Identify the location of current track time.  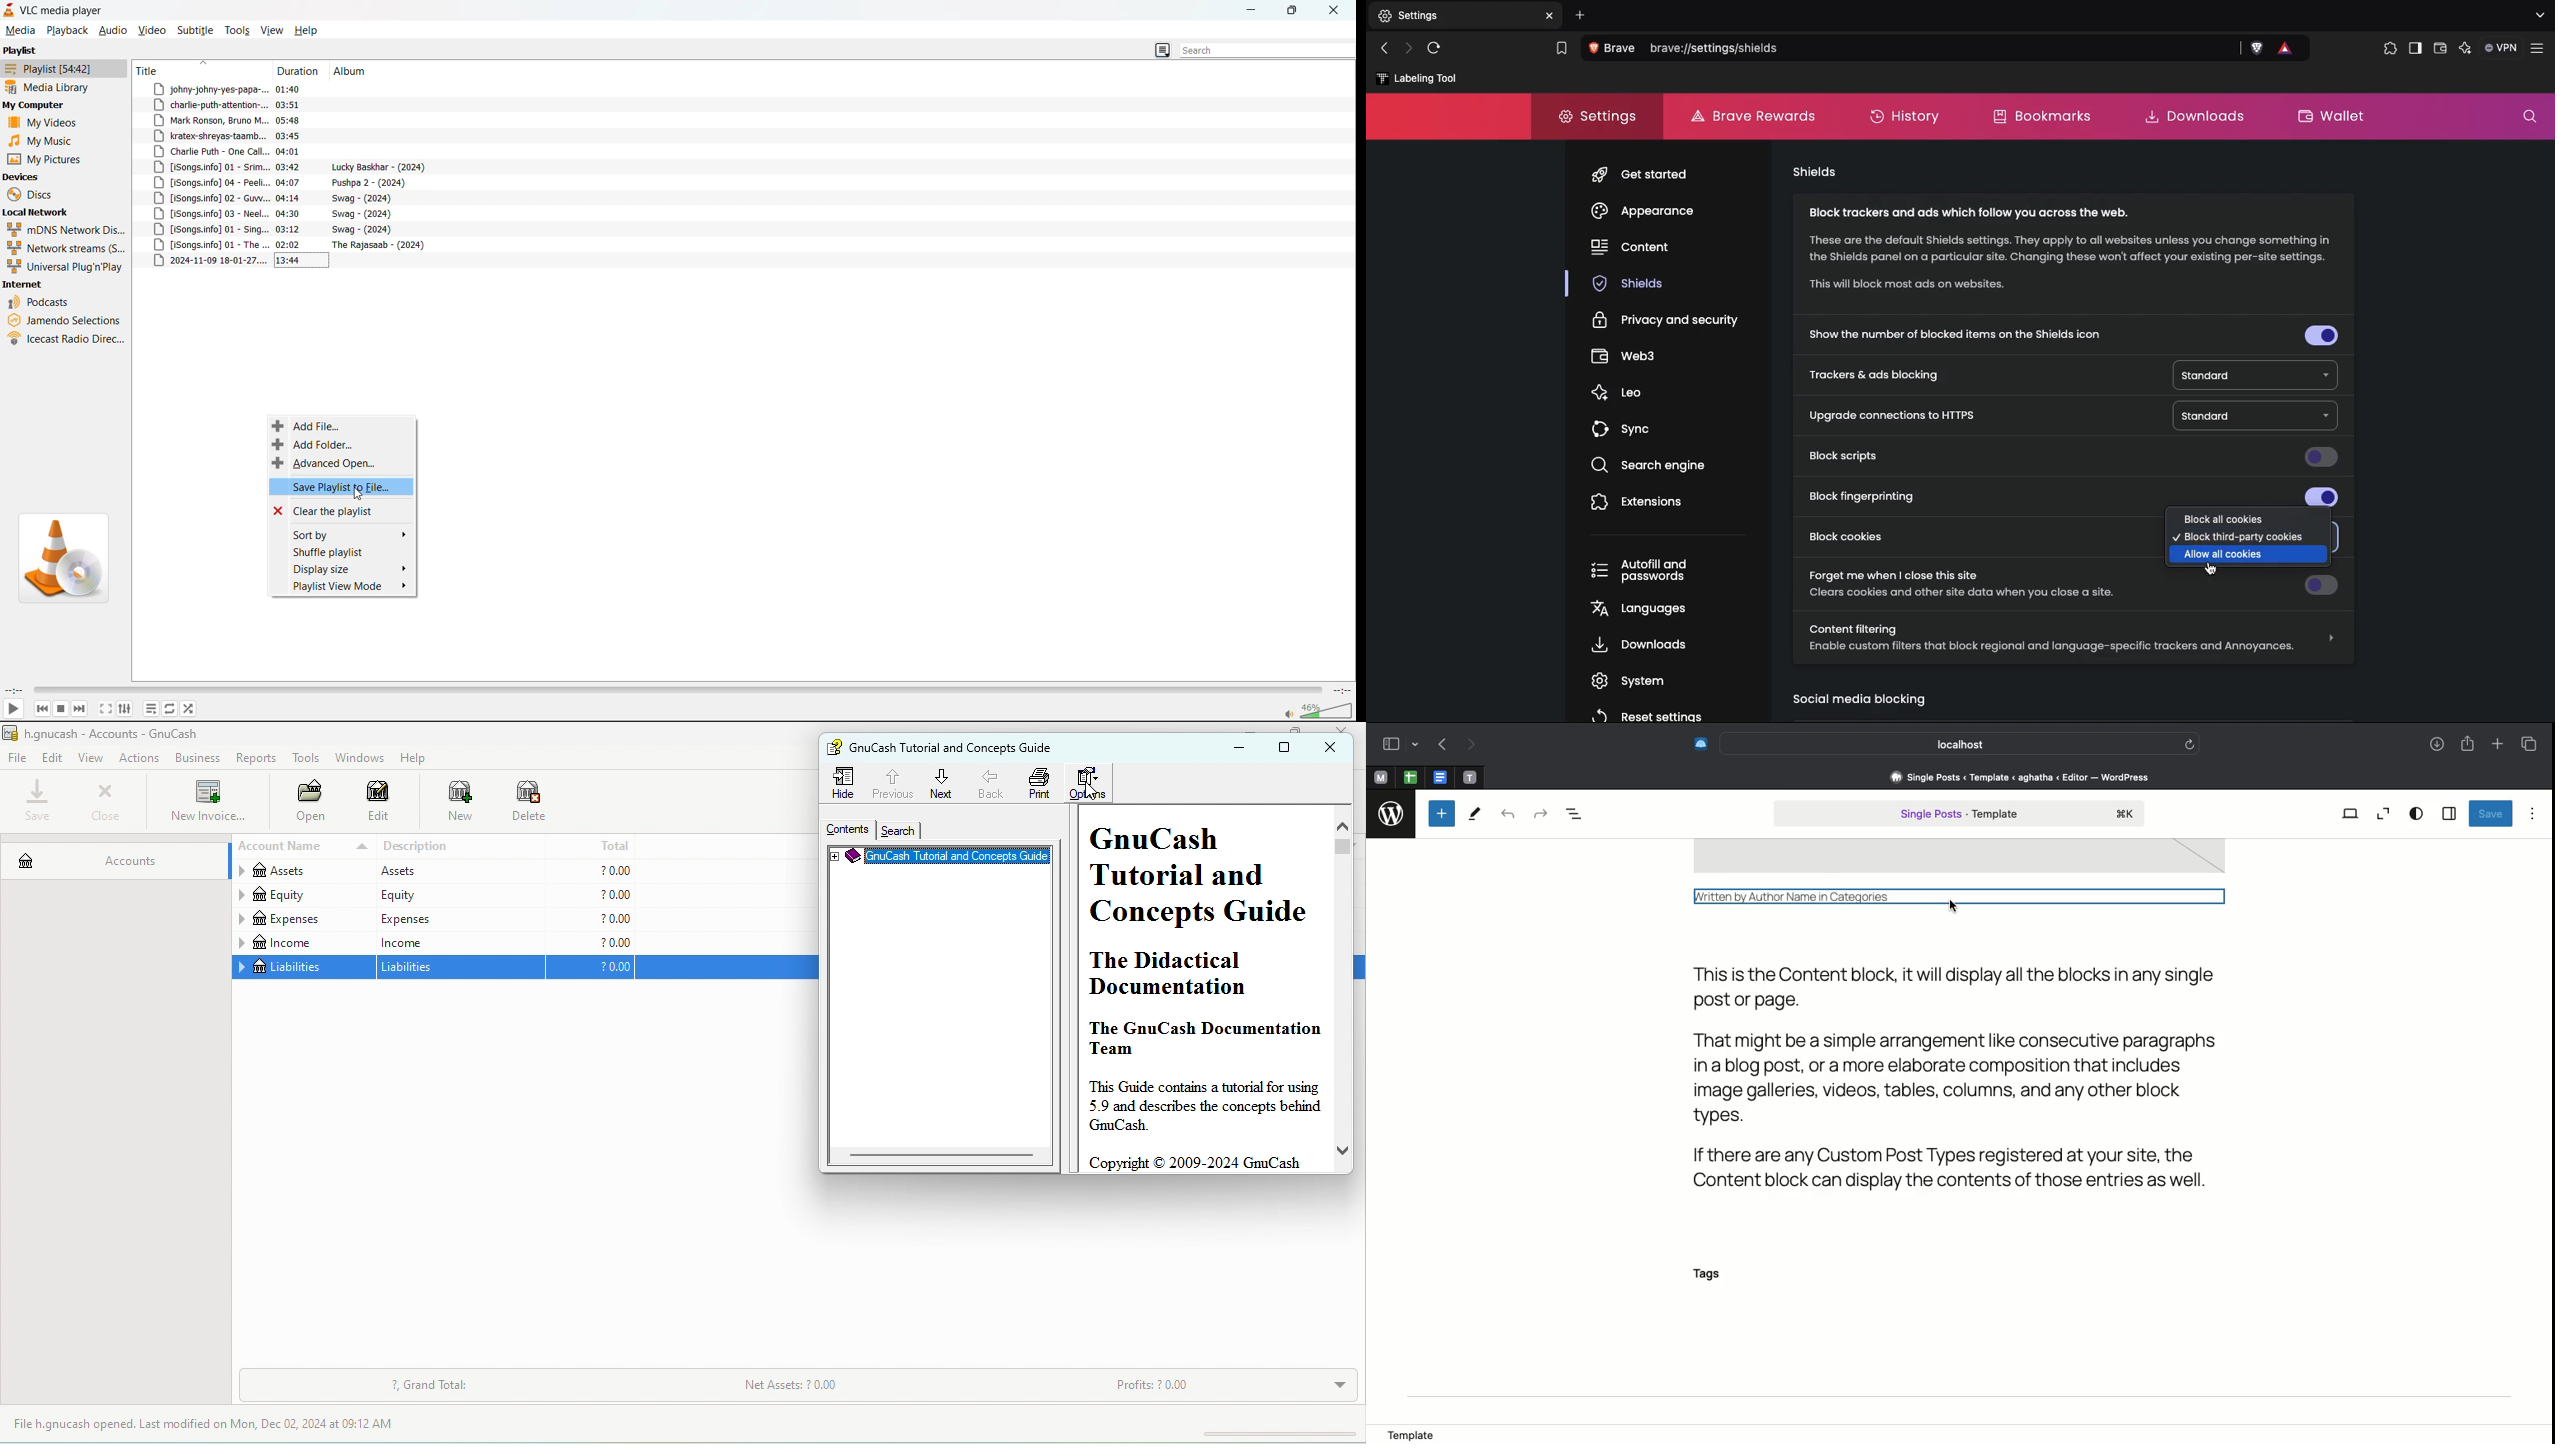
(18, 689).